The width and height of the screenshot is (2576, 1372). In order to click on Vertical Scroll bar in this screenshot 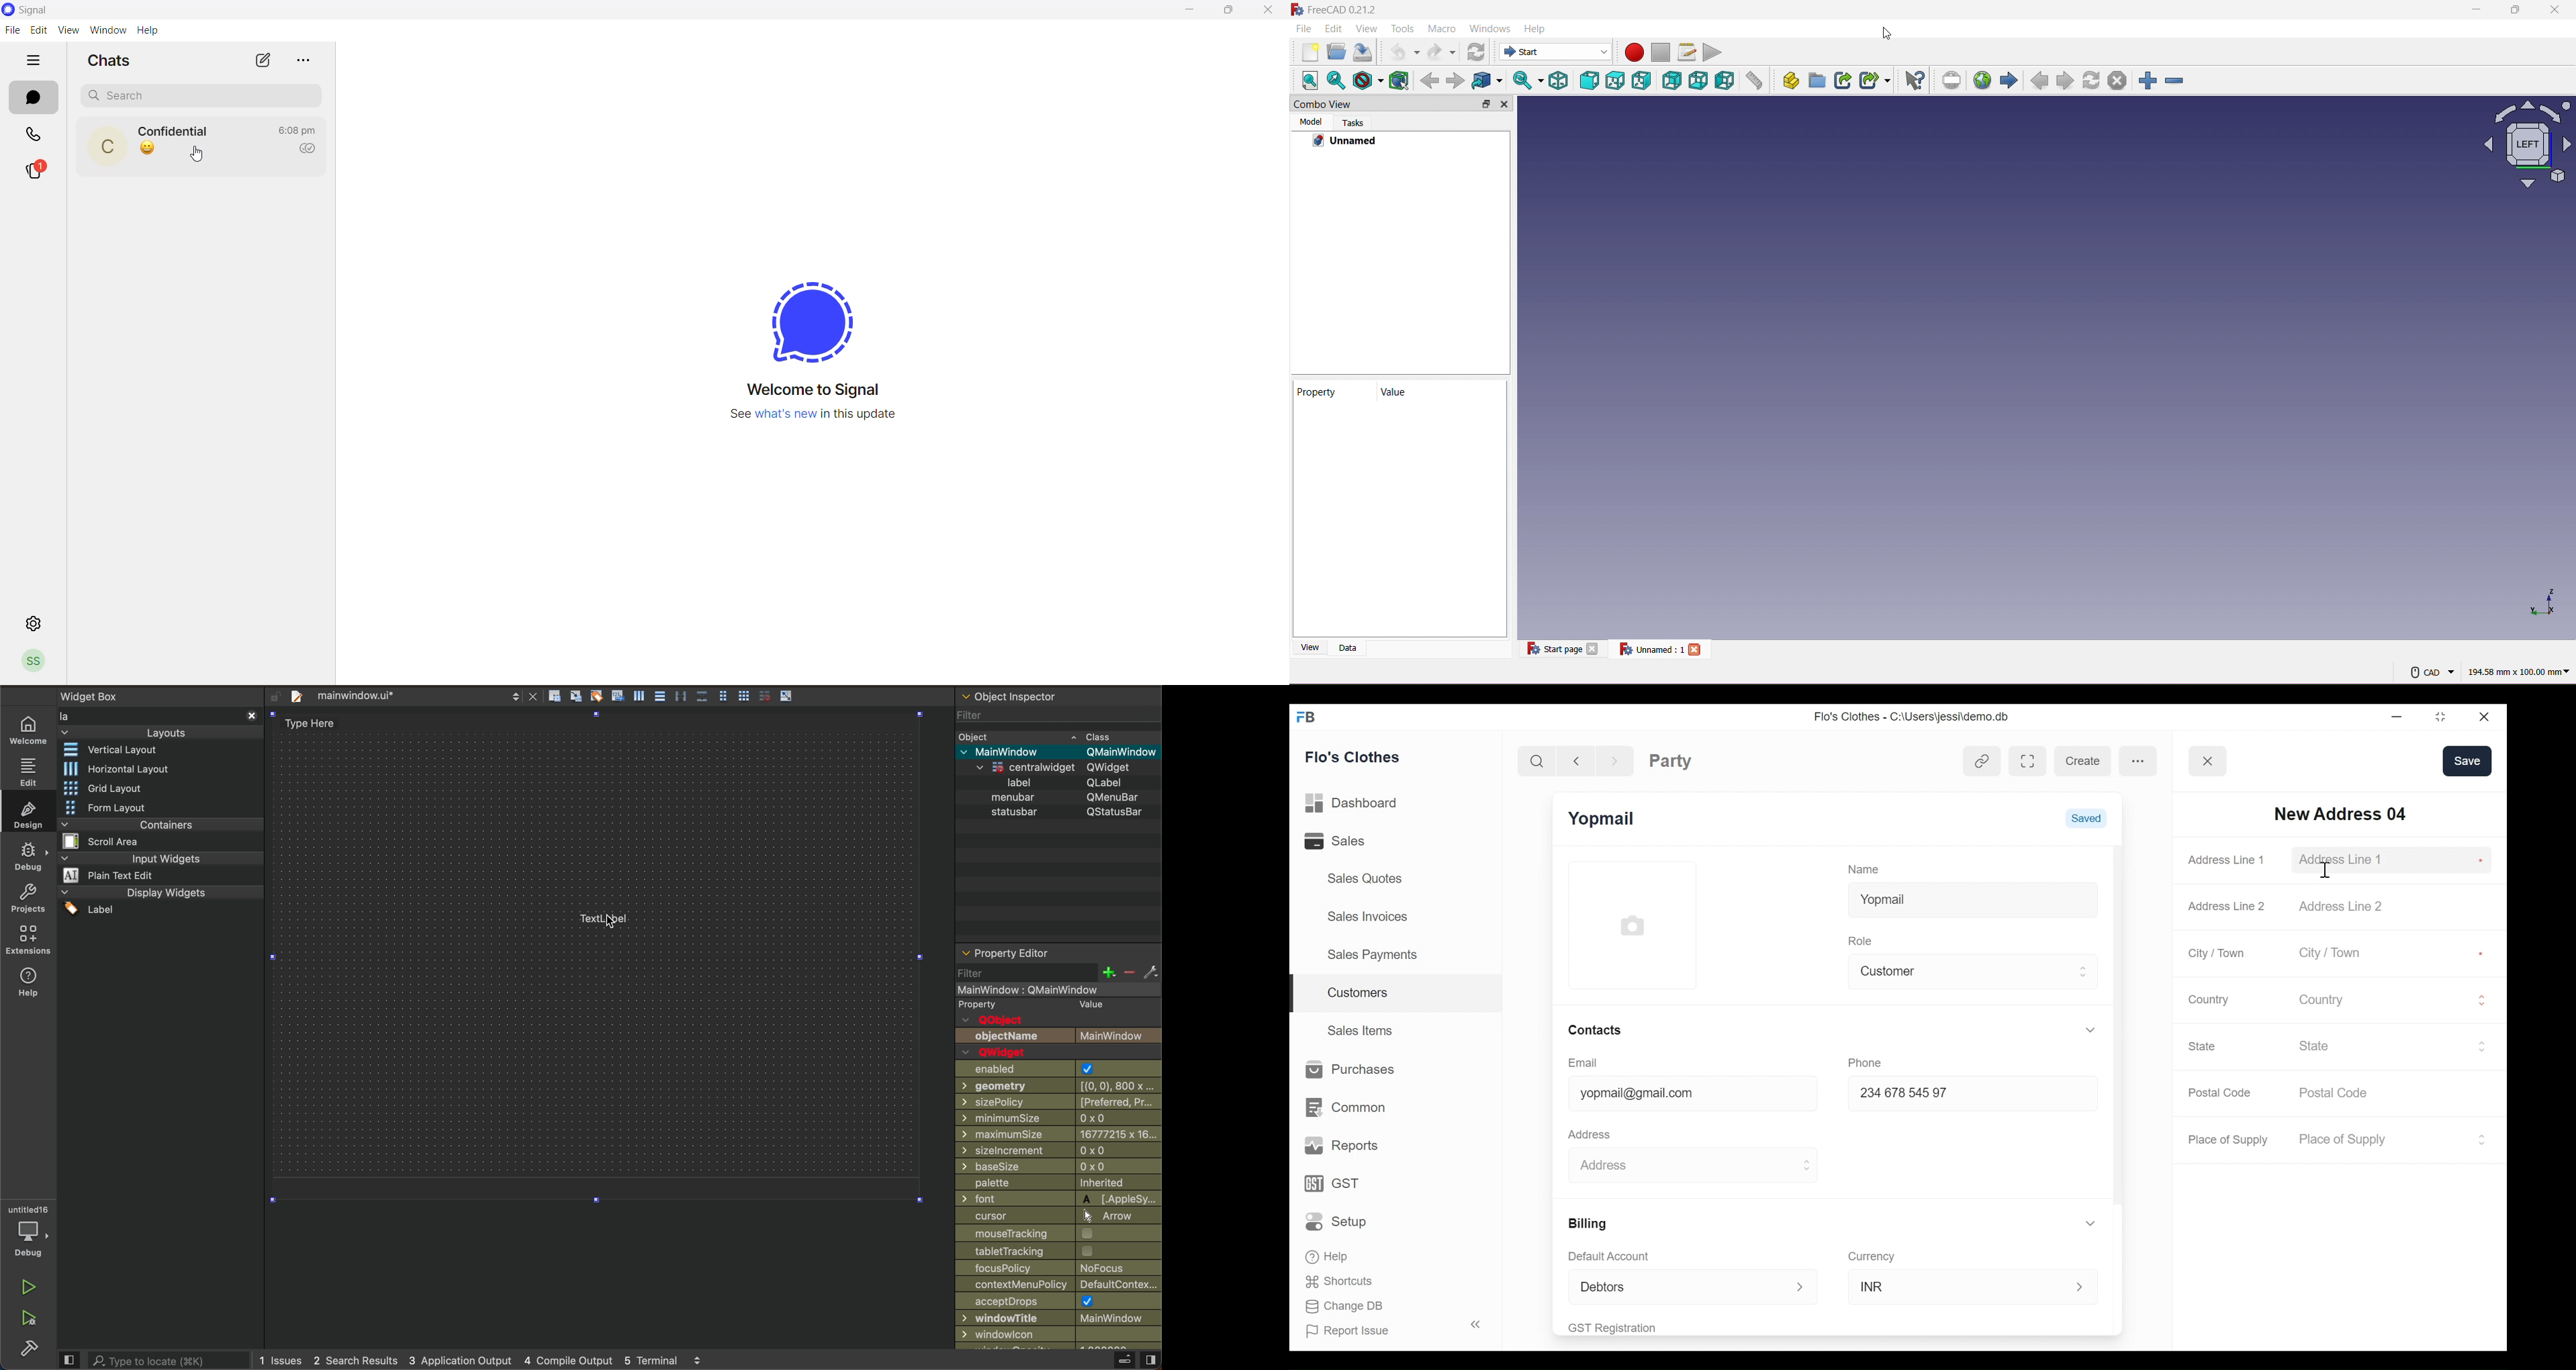, I will do `click(2118, 1026)`.